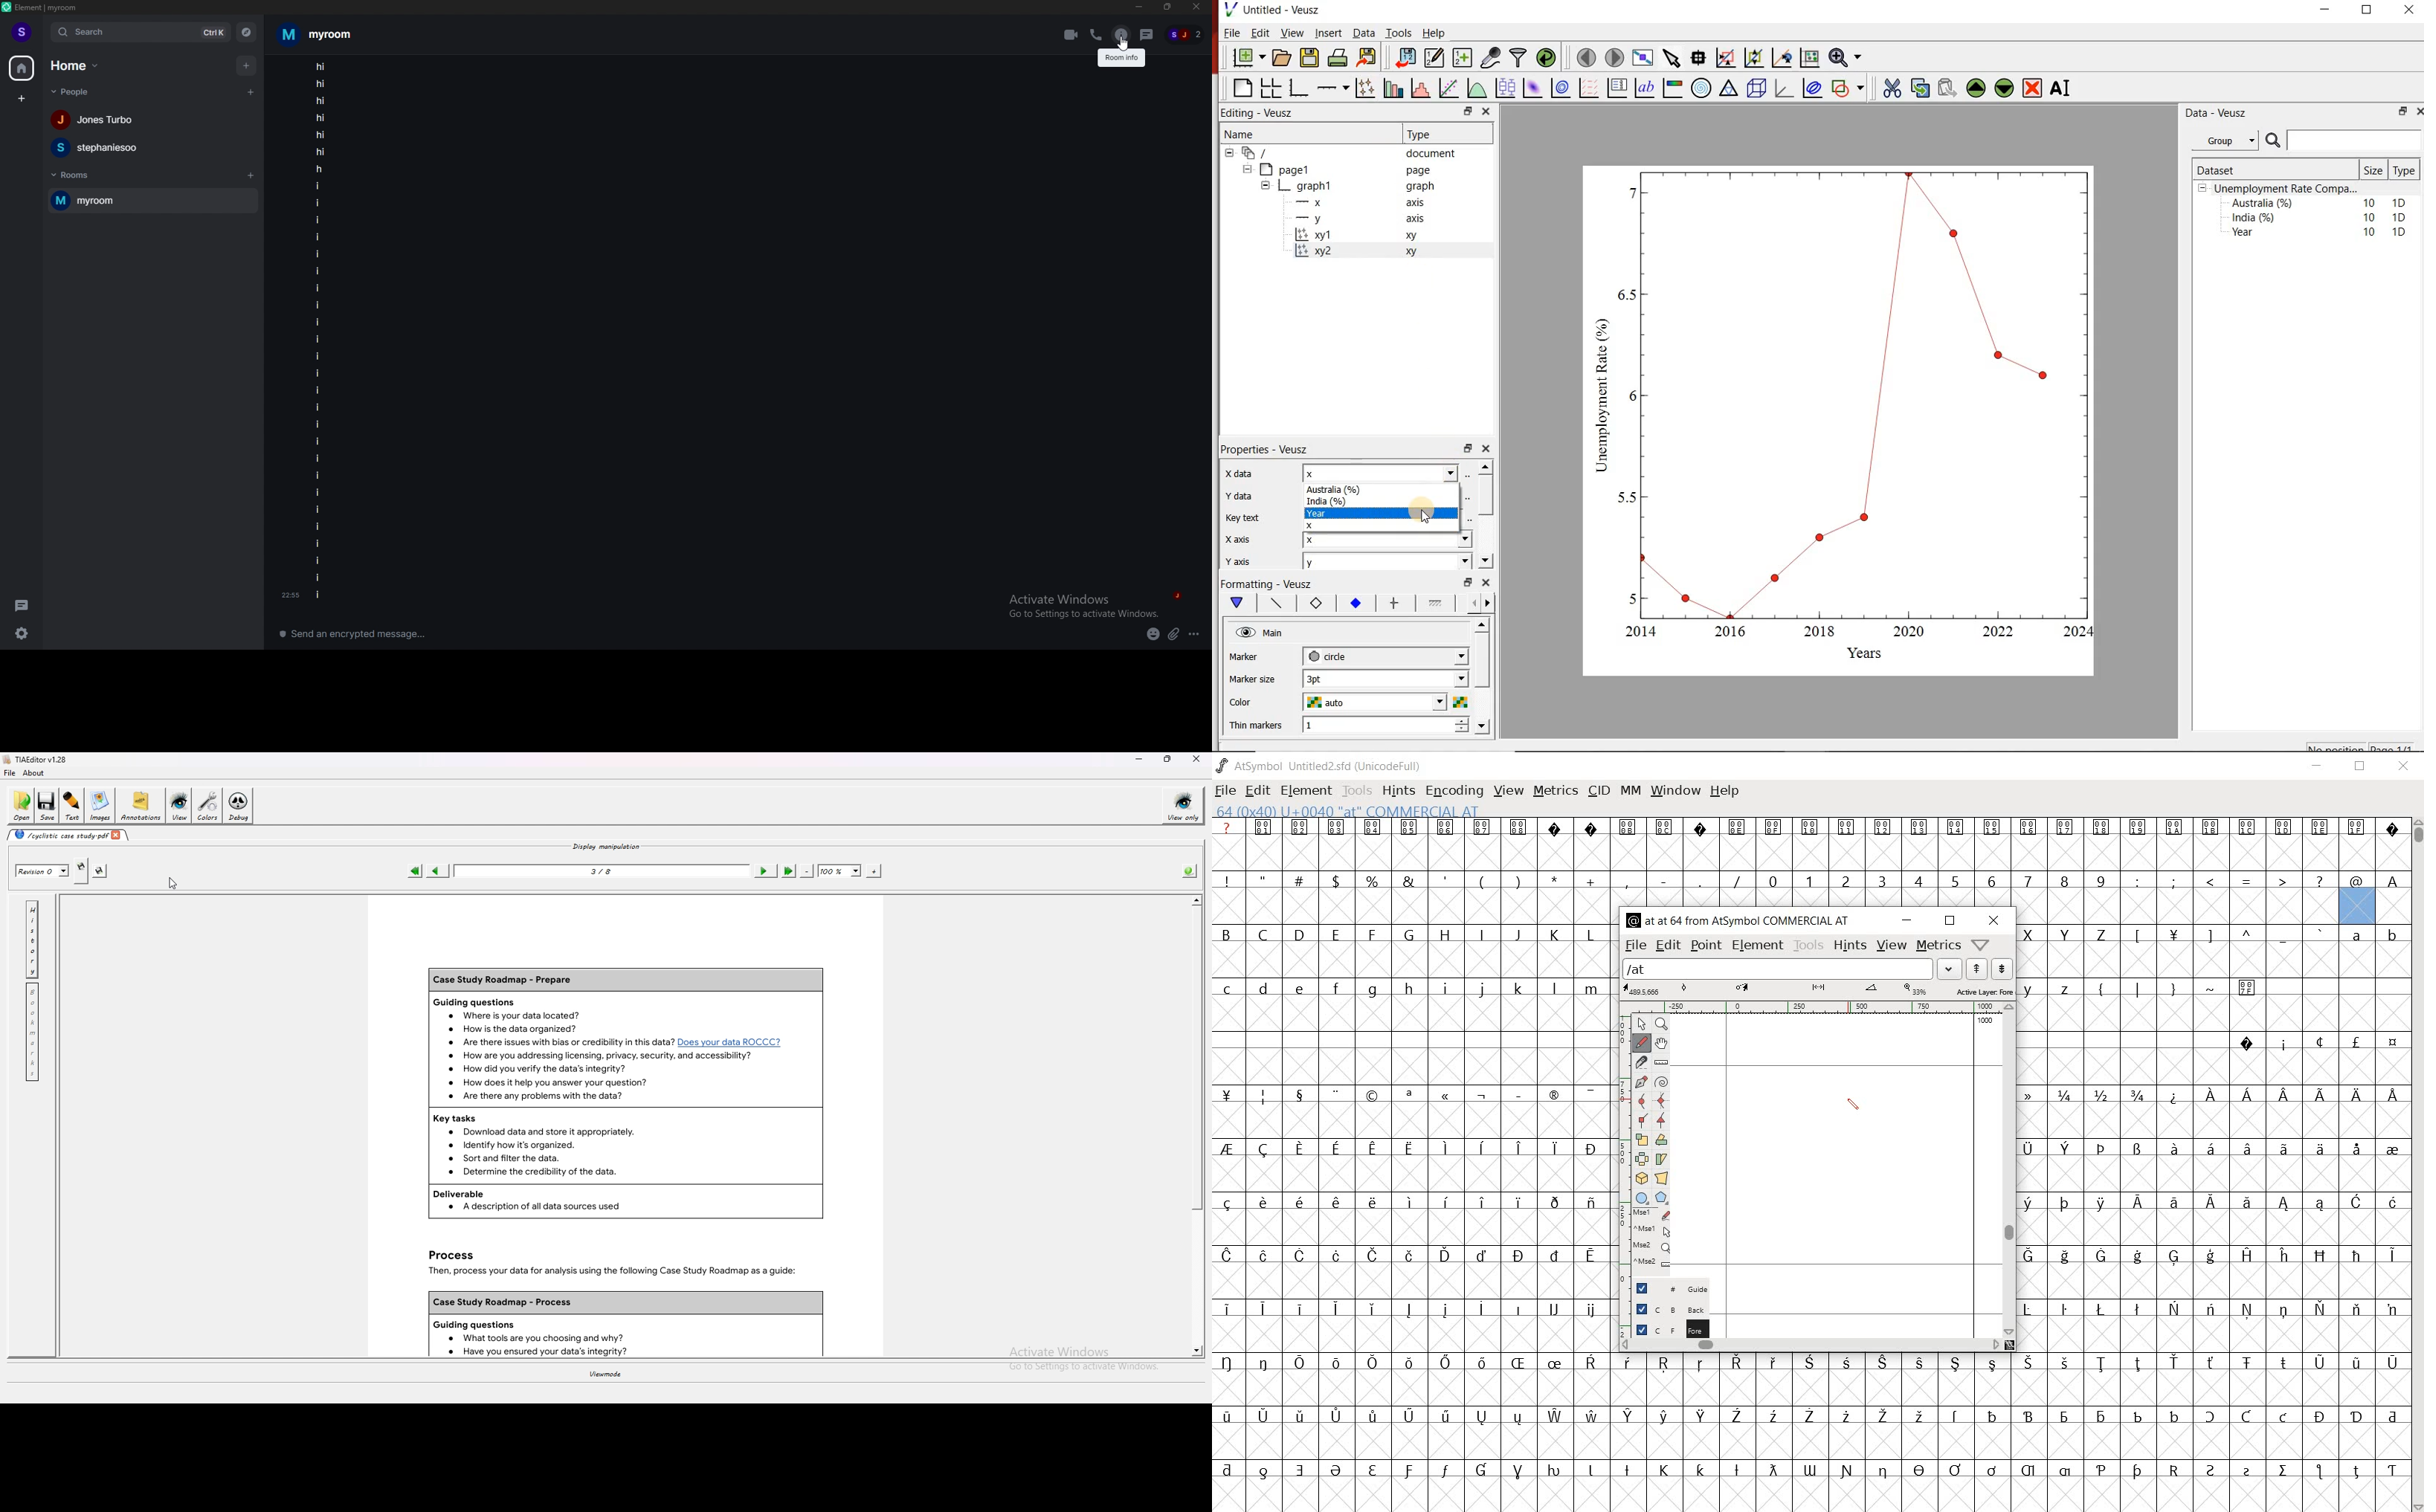  What do you see at coordinates (1266, 583) in the screenshot?
I see `Formatting - Veusz` at bounding box center [1266, 583].